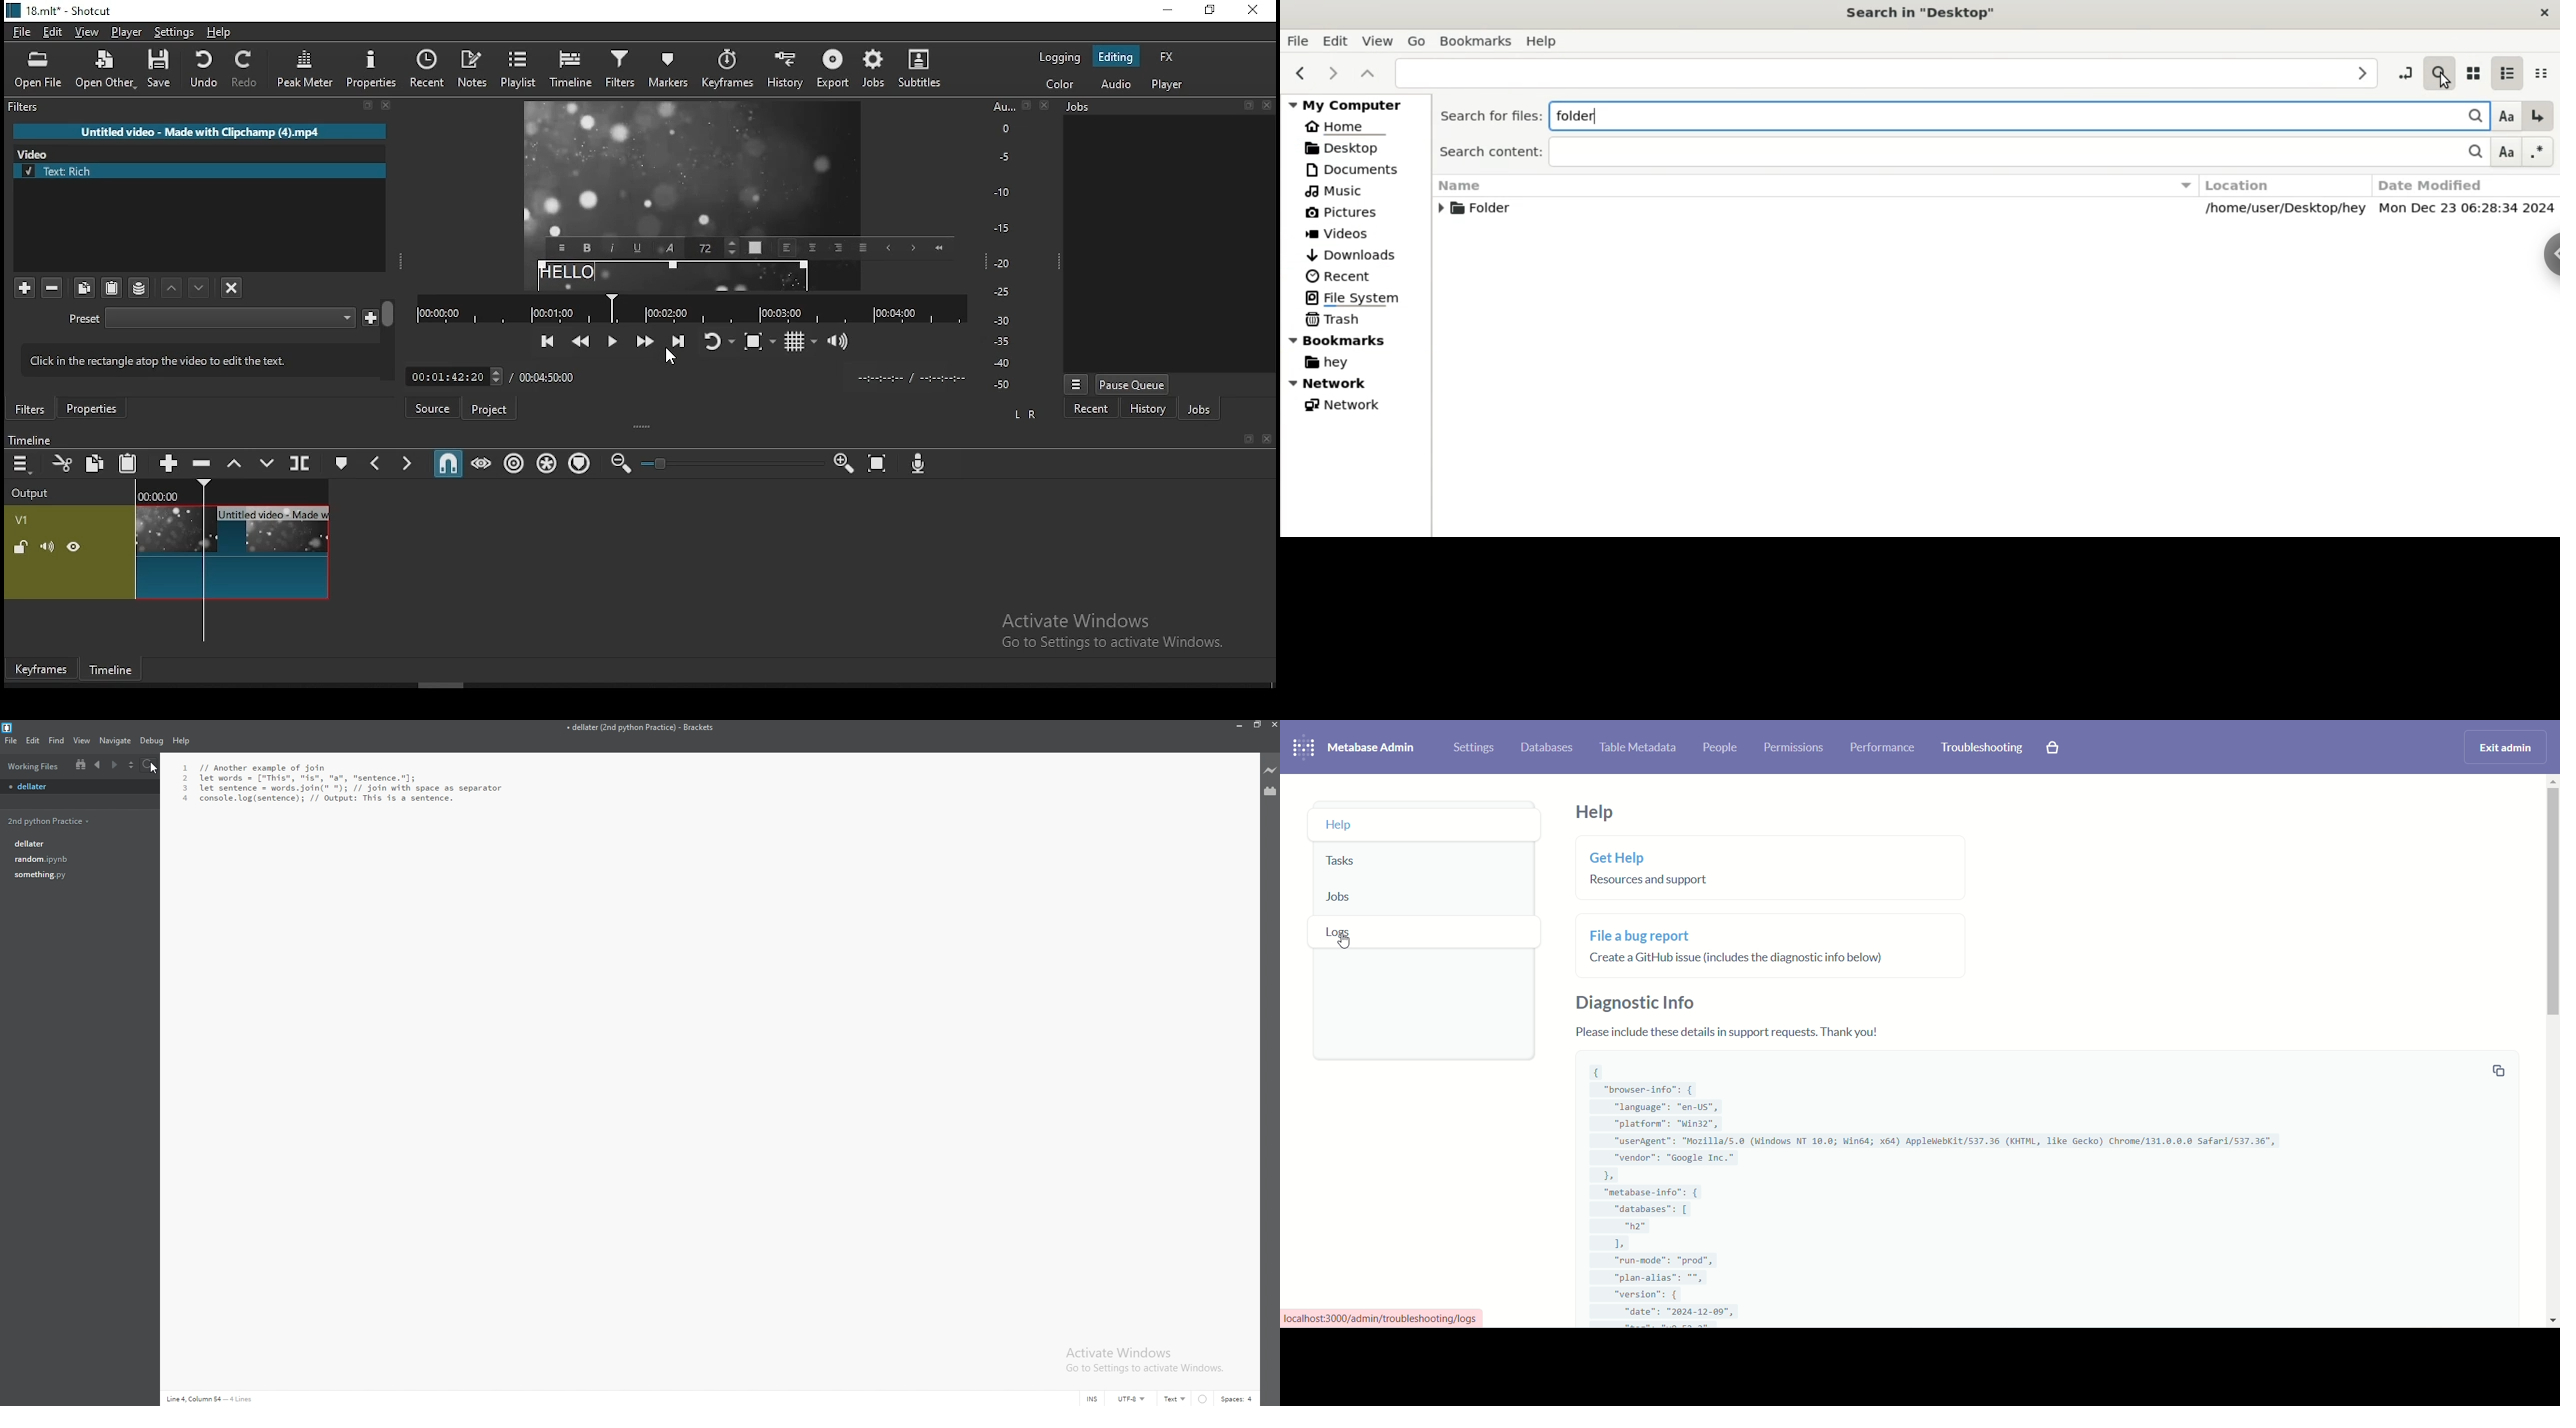 The width and height of the screenshot is (2576, 1428). What do you see at coordinates (111, 288) in the screenshot?
I see `paste` at bounding box center [111, 288].